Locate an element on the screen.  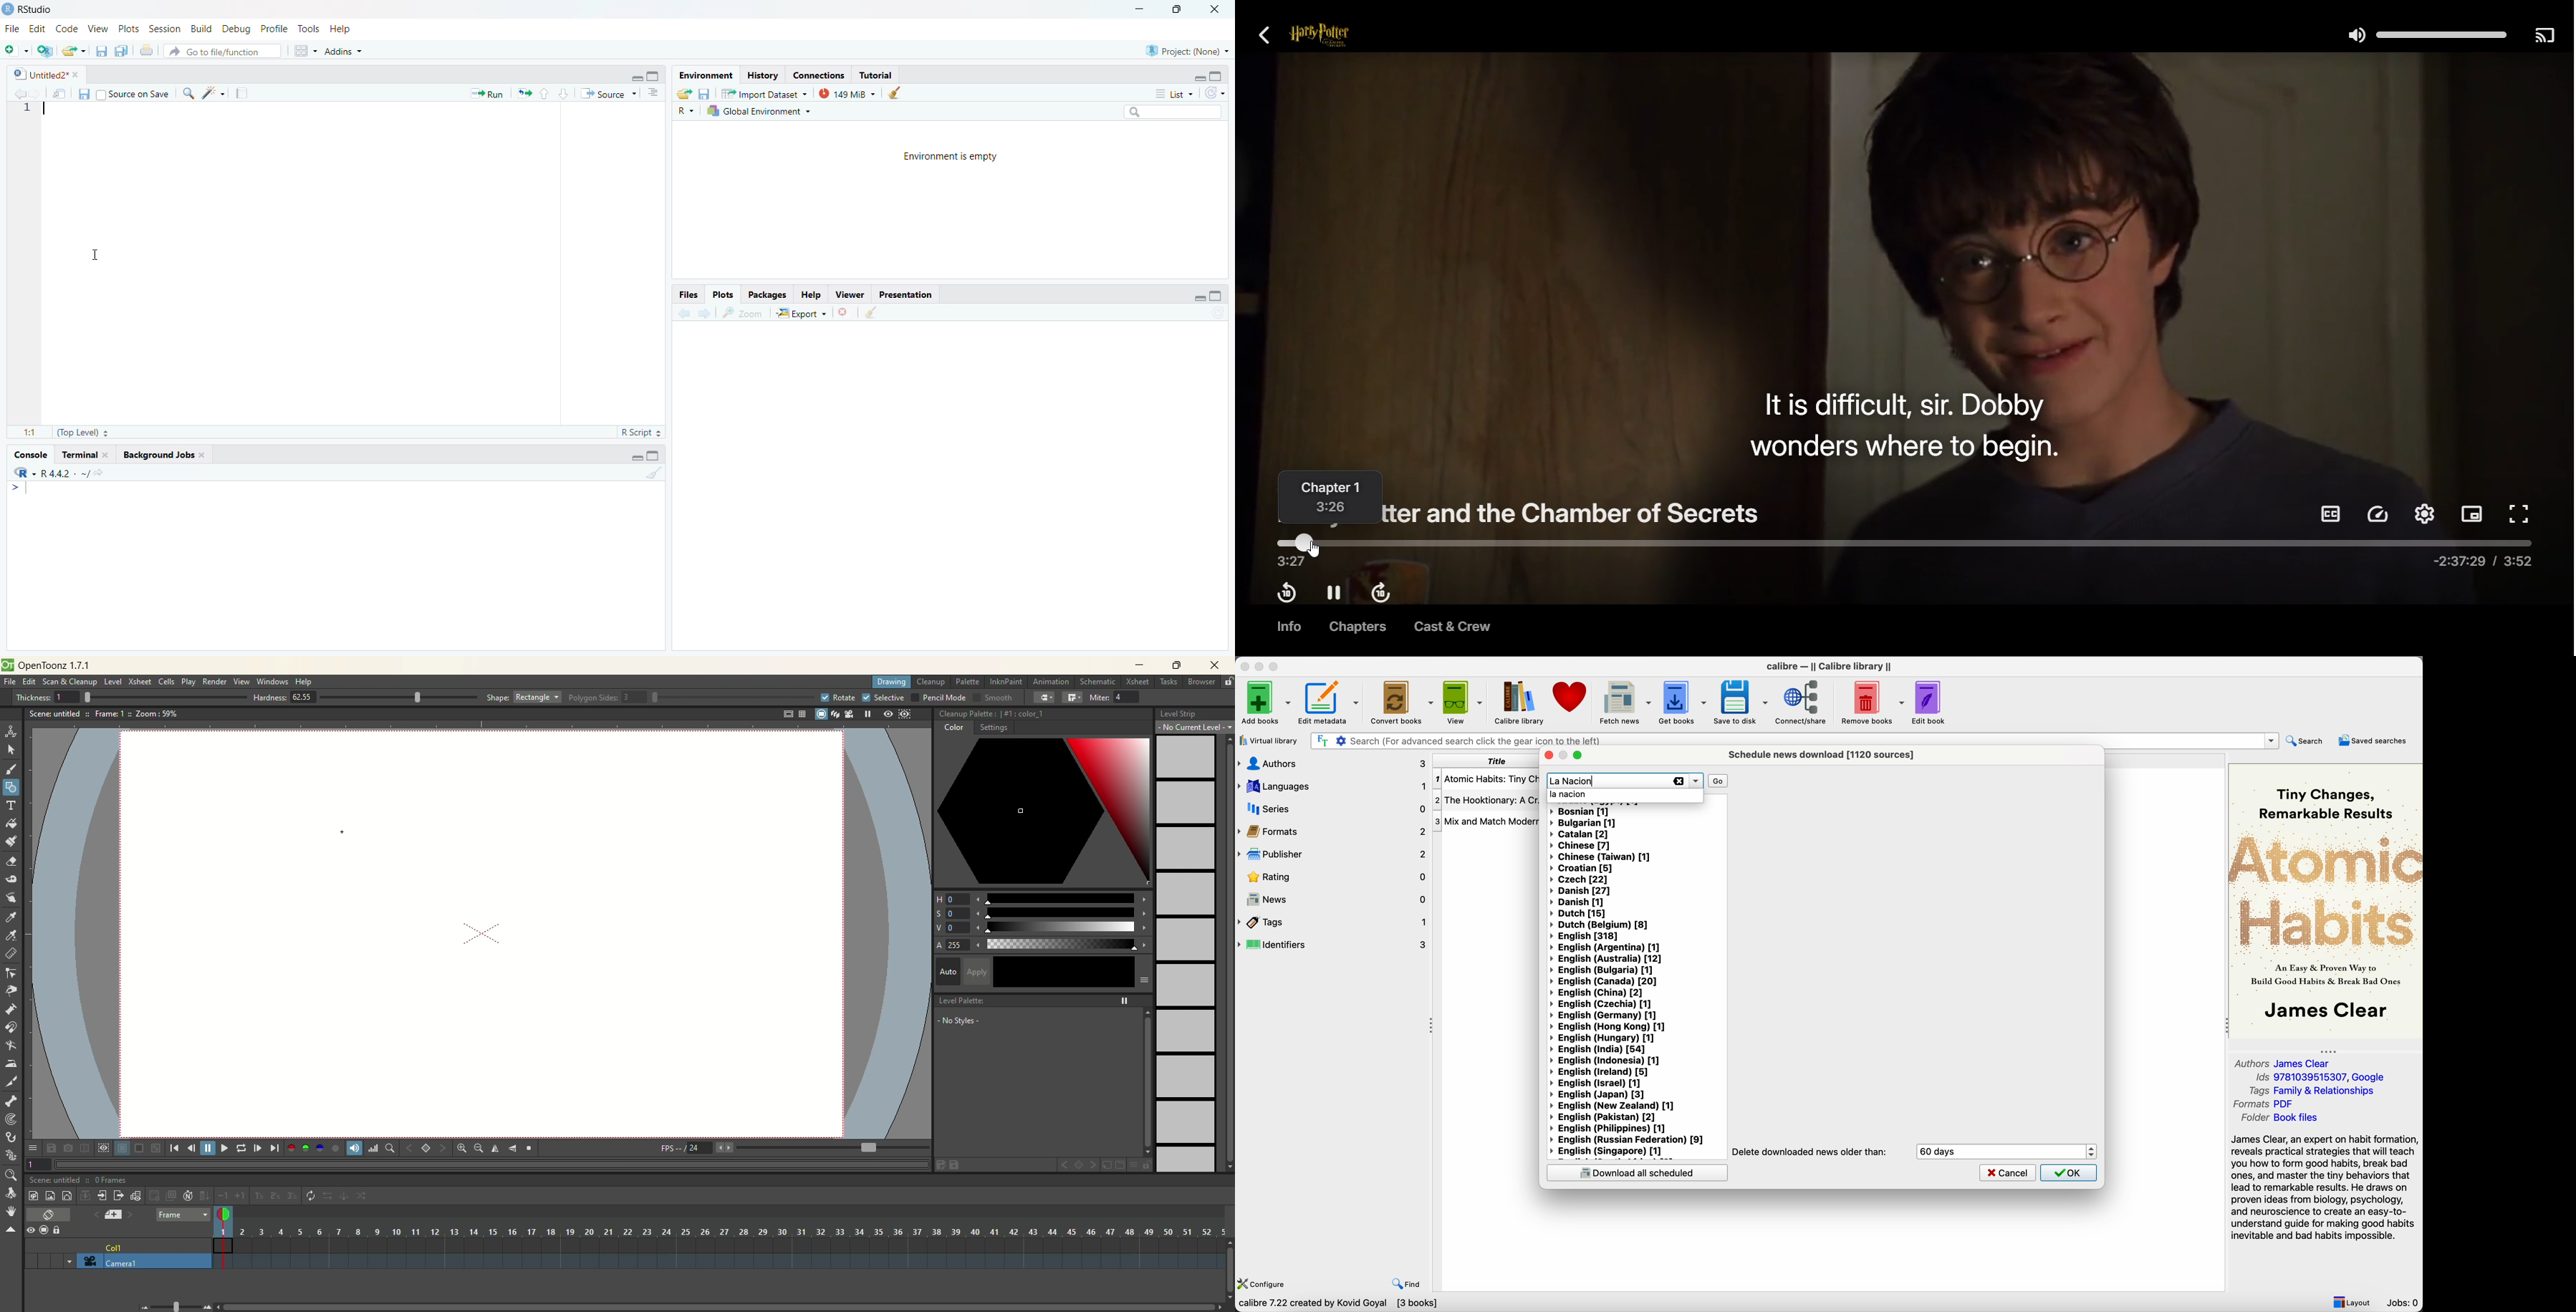
English (Hong Kong) [1] is located at coordinates (1608, 1027).